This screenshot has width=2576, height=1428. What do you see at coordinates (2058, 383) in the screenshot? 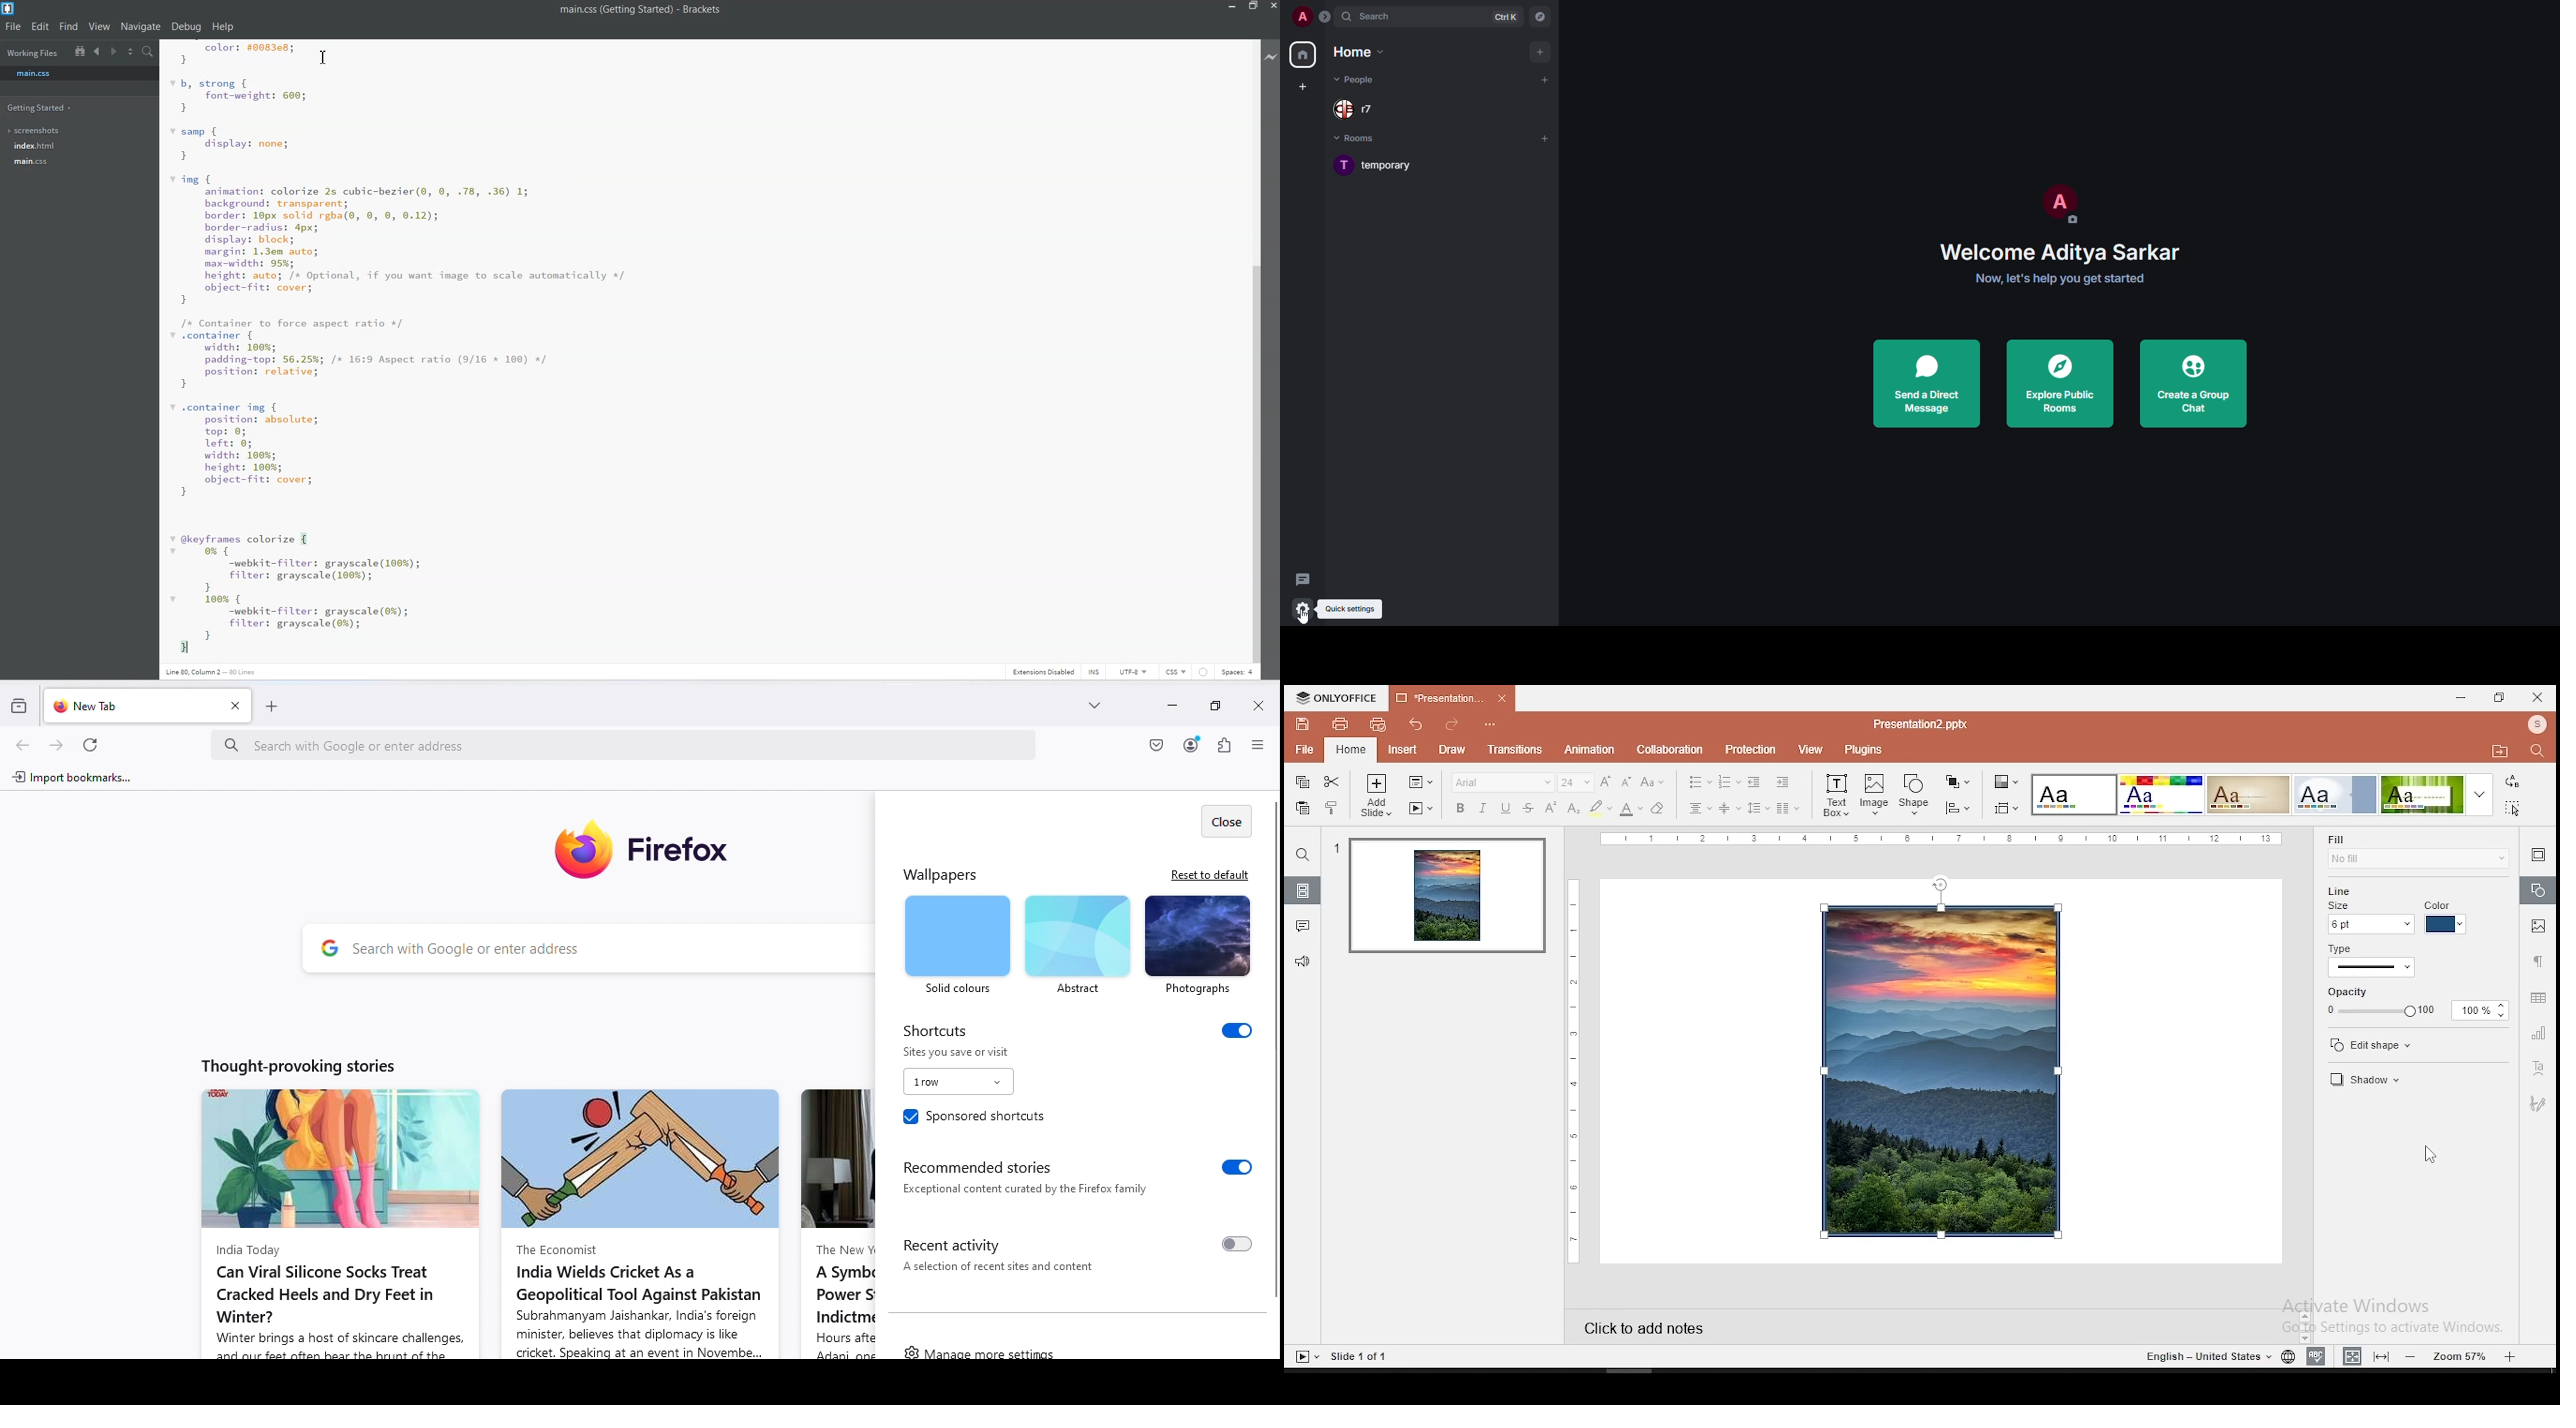
I see `explore public rooms` at bounding box center [2058, 383].